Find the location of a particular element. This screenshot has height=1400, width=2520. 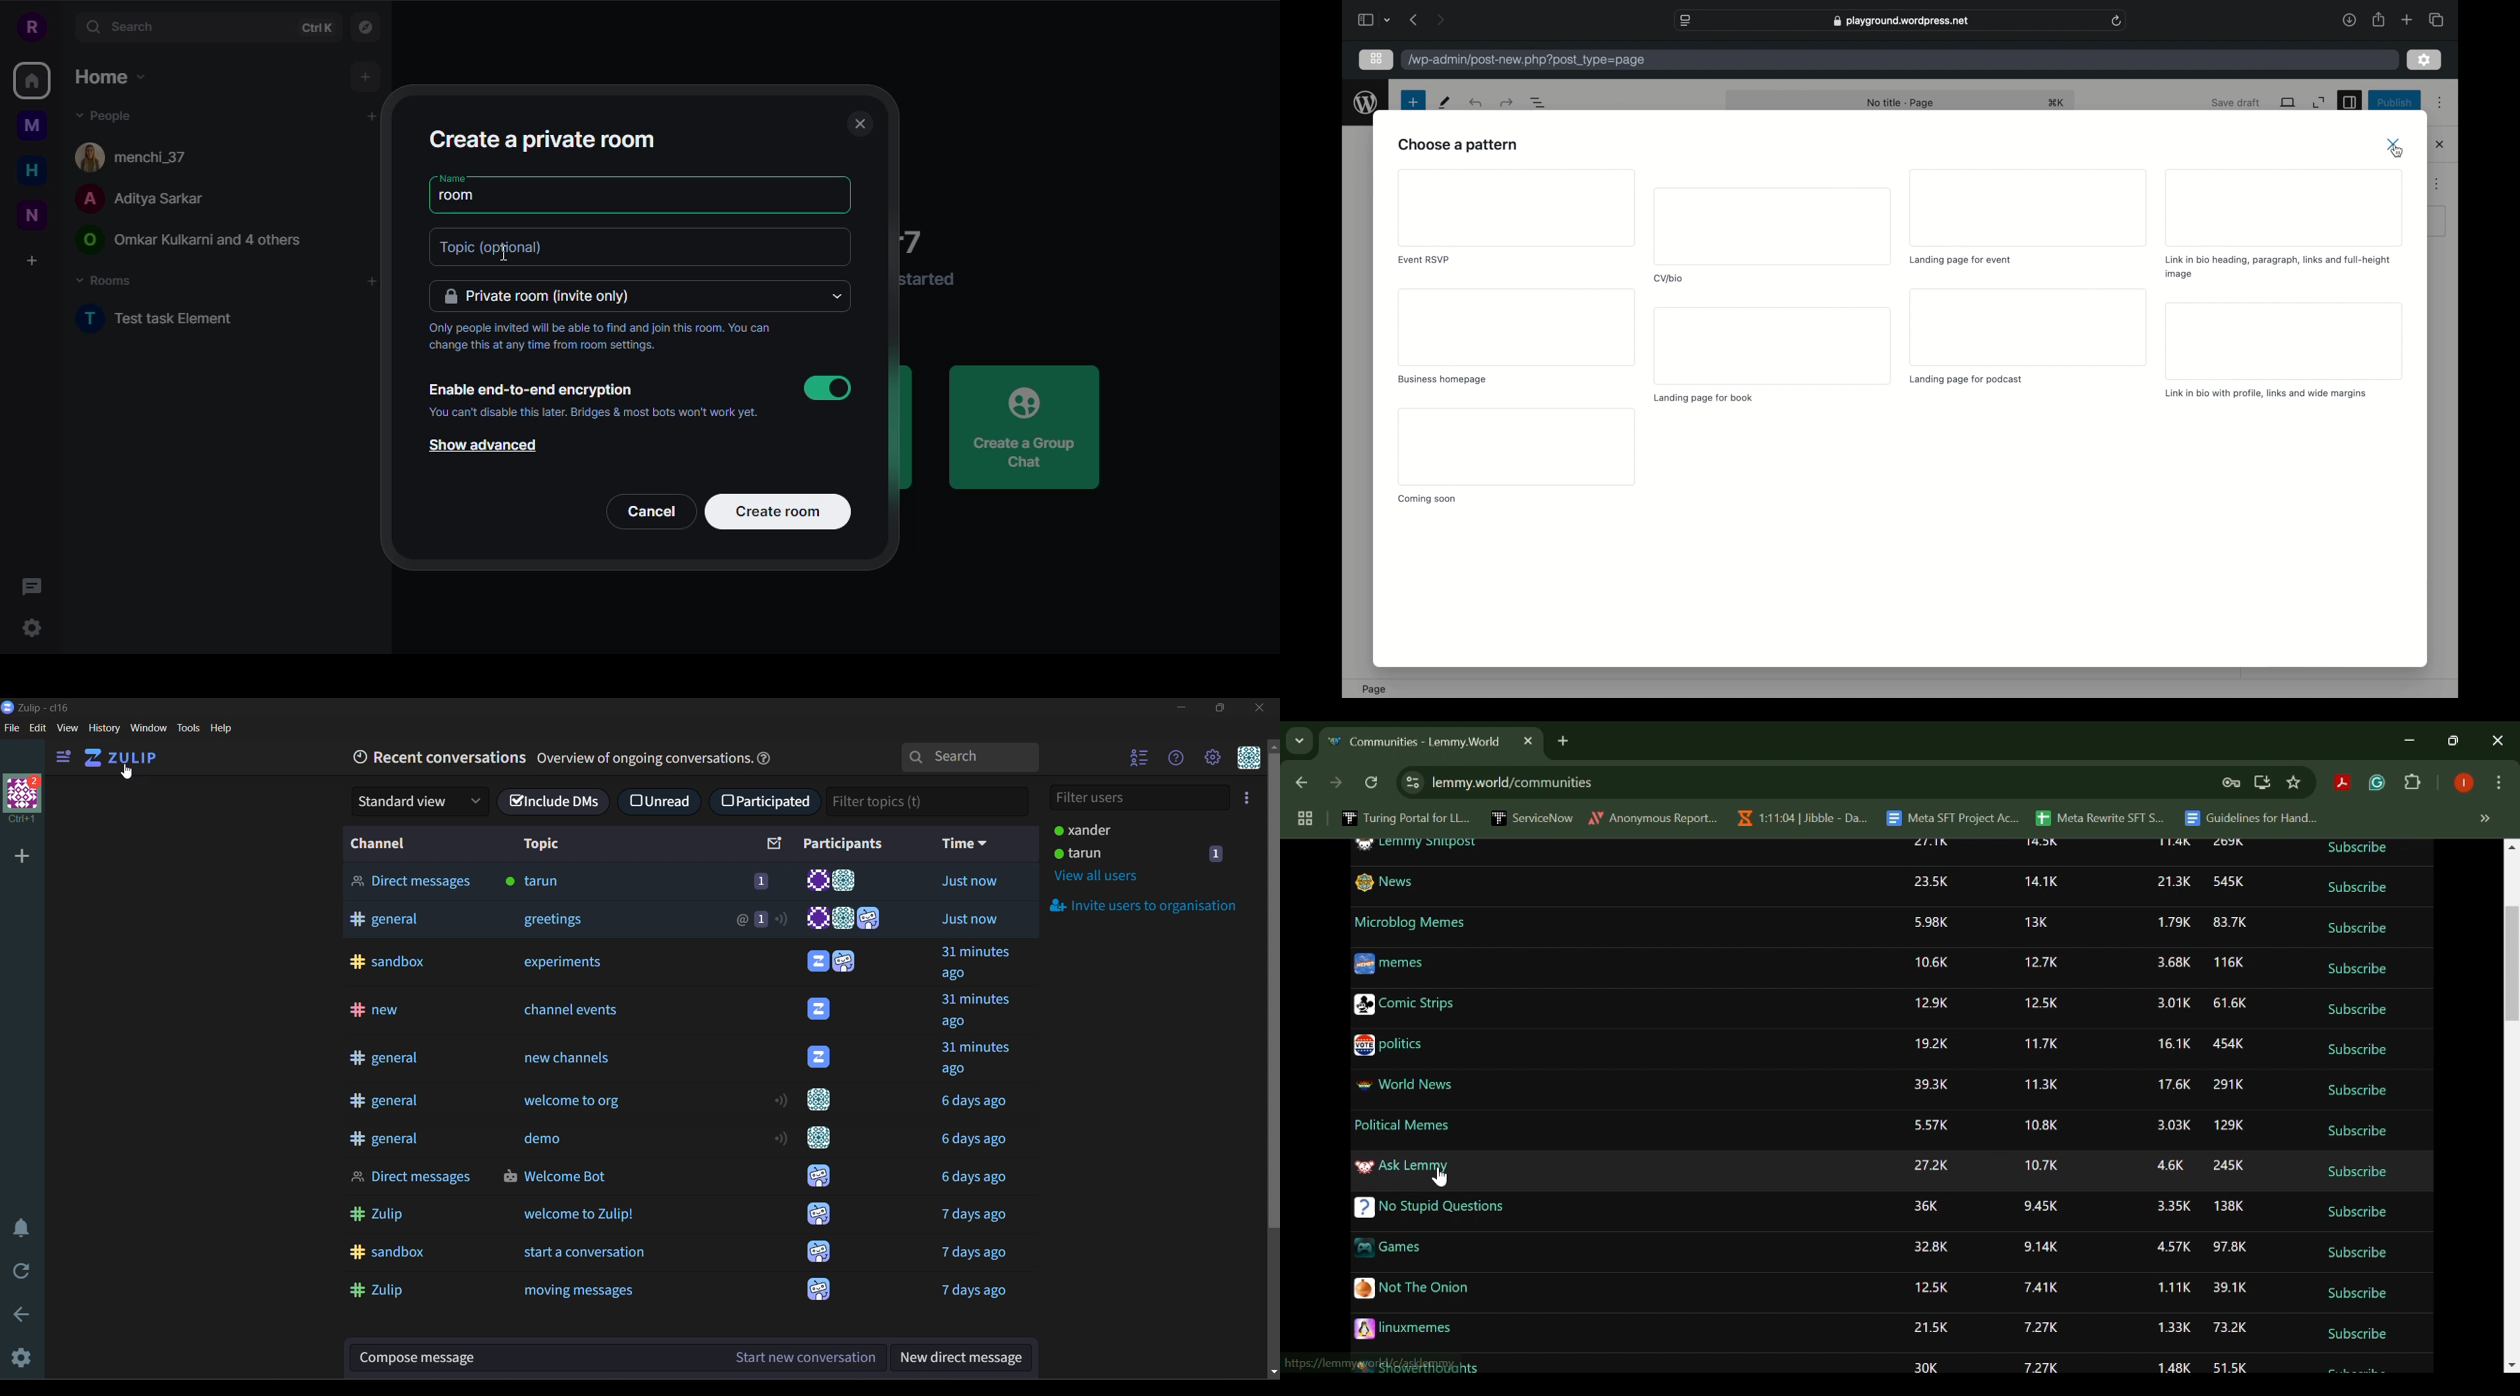

Turing Portal for LL... is located at coordinates (1406, 820).